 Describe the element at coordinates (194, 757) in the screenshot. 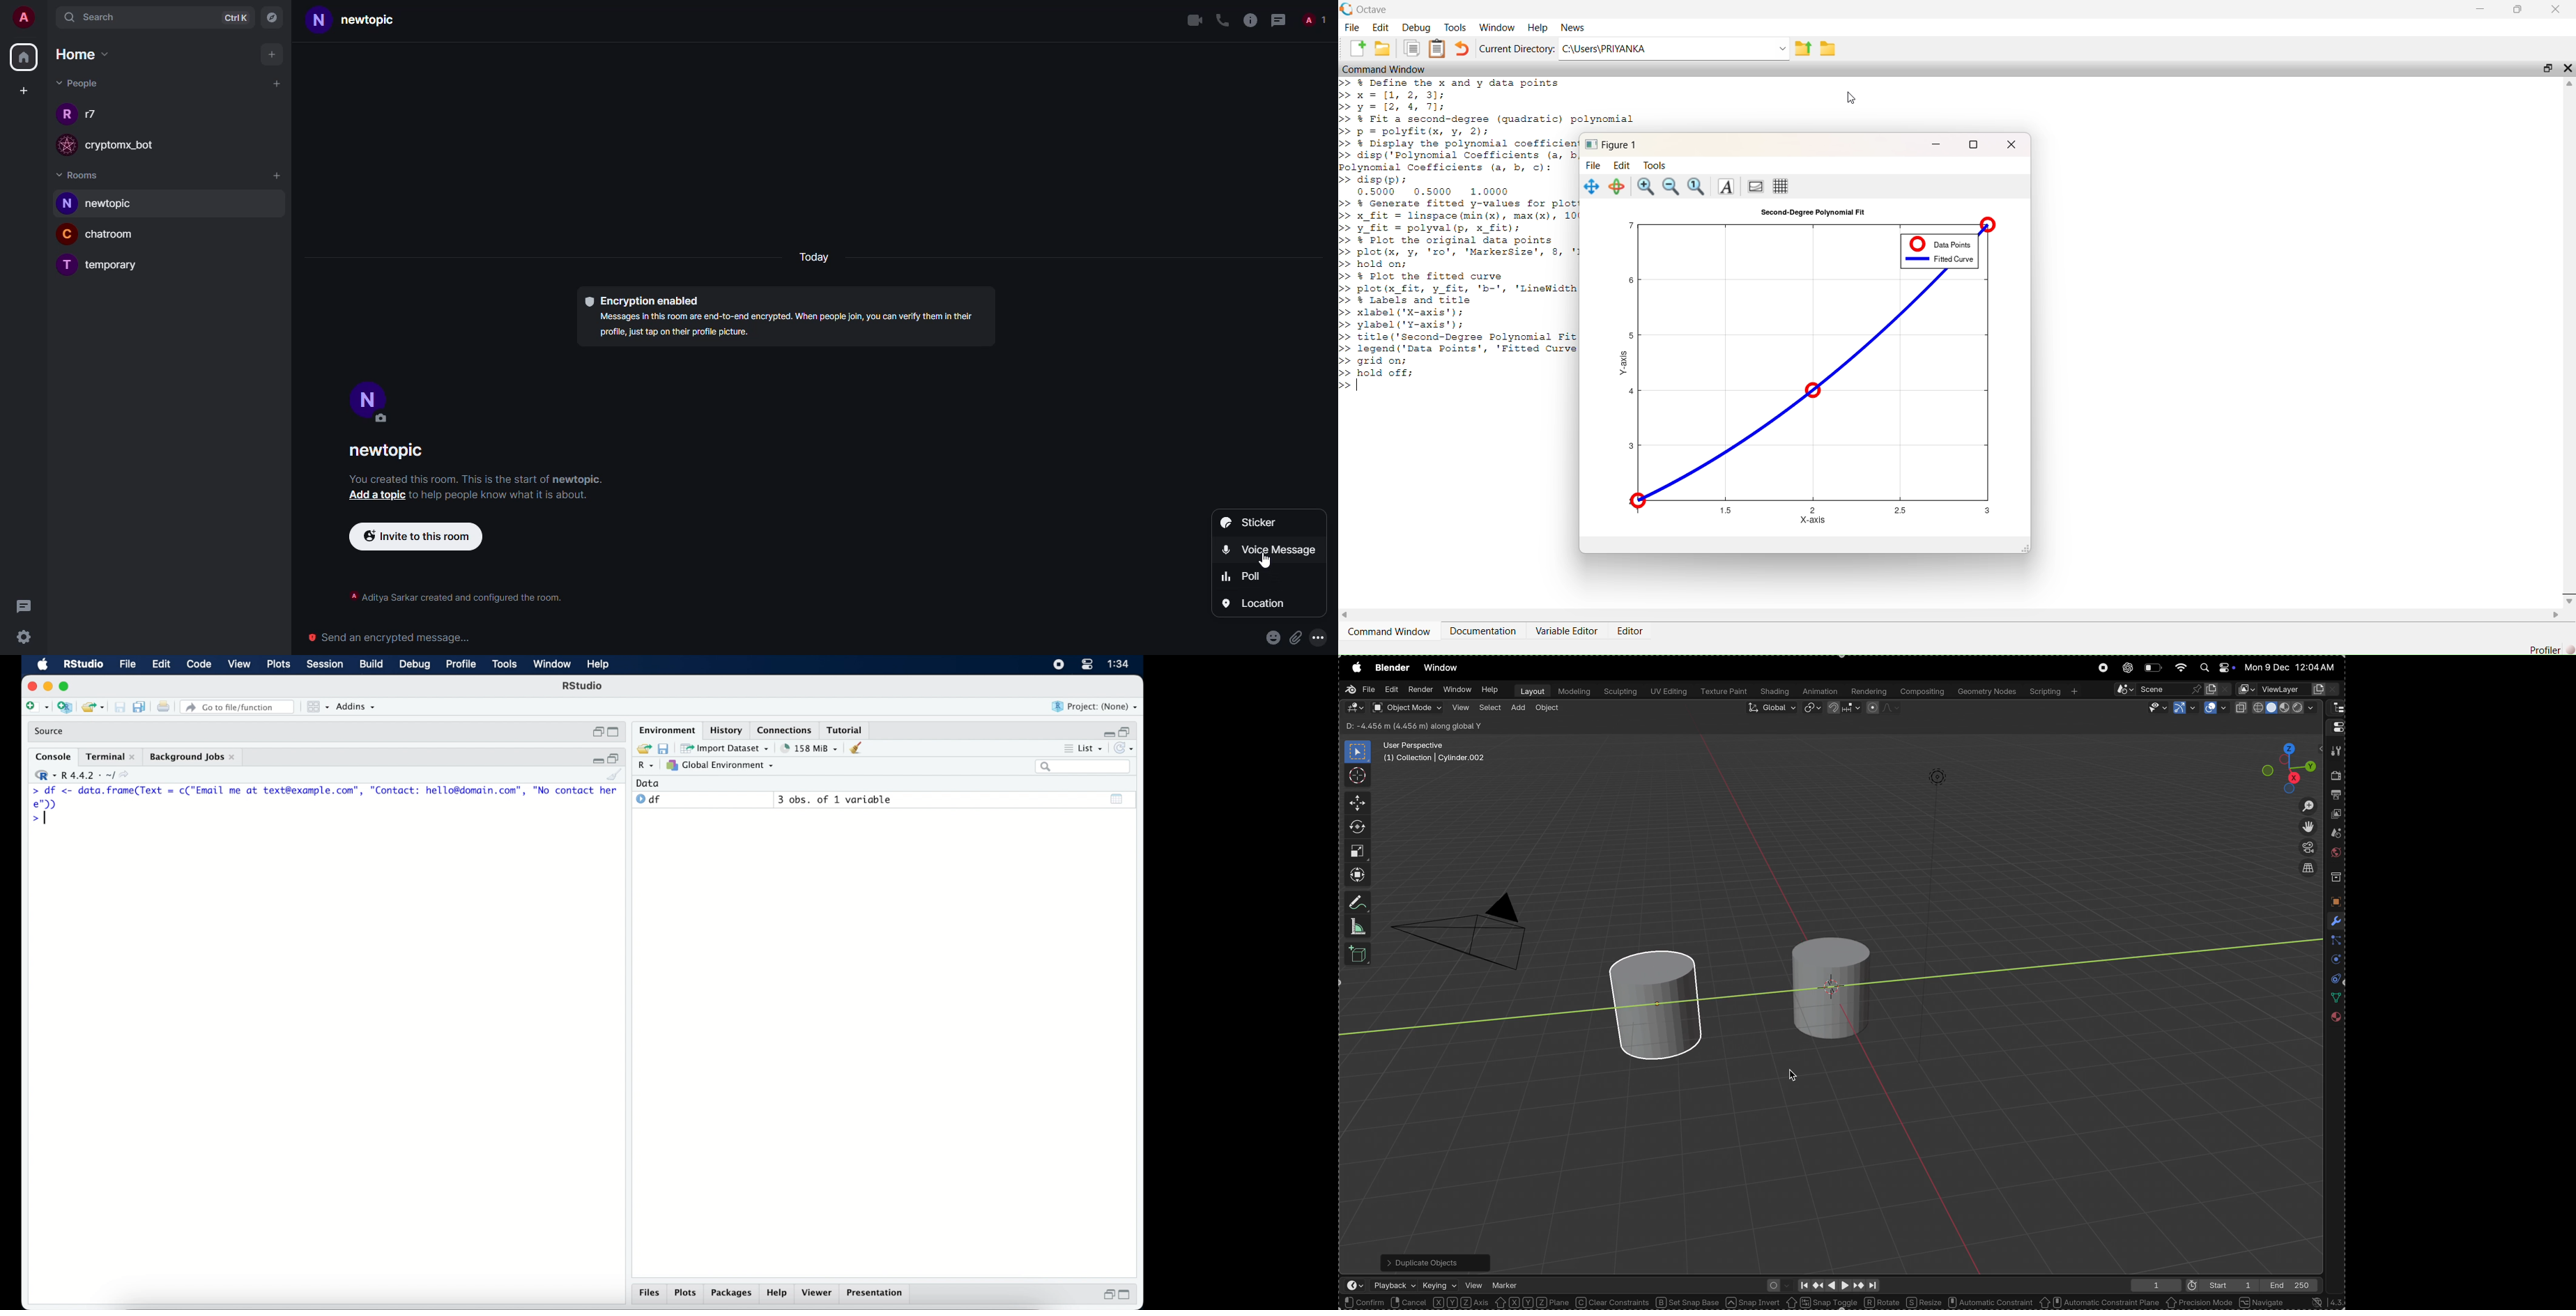

I see `background jobs` at that location.